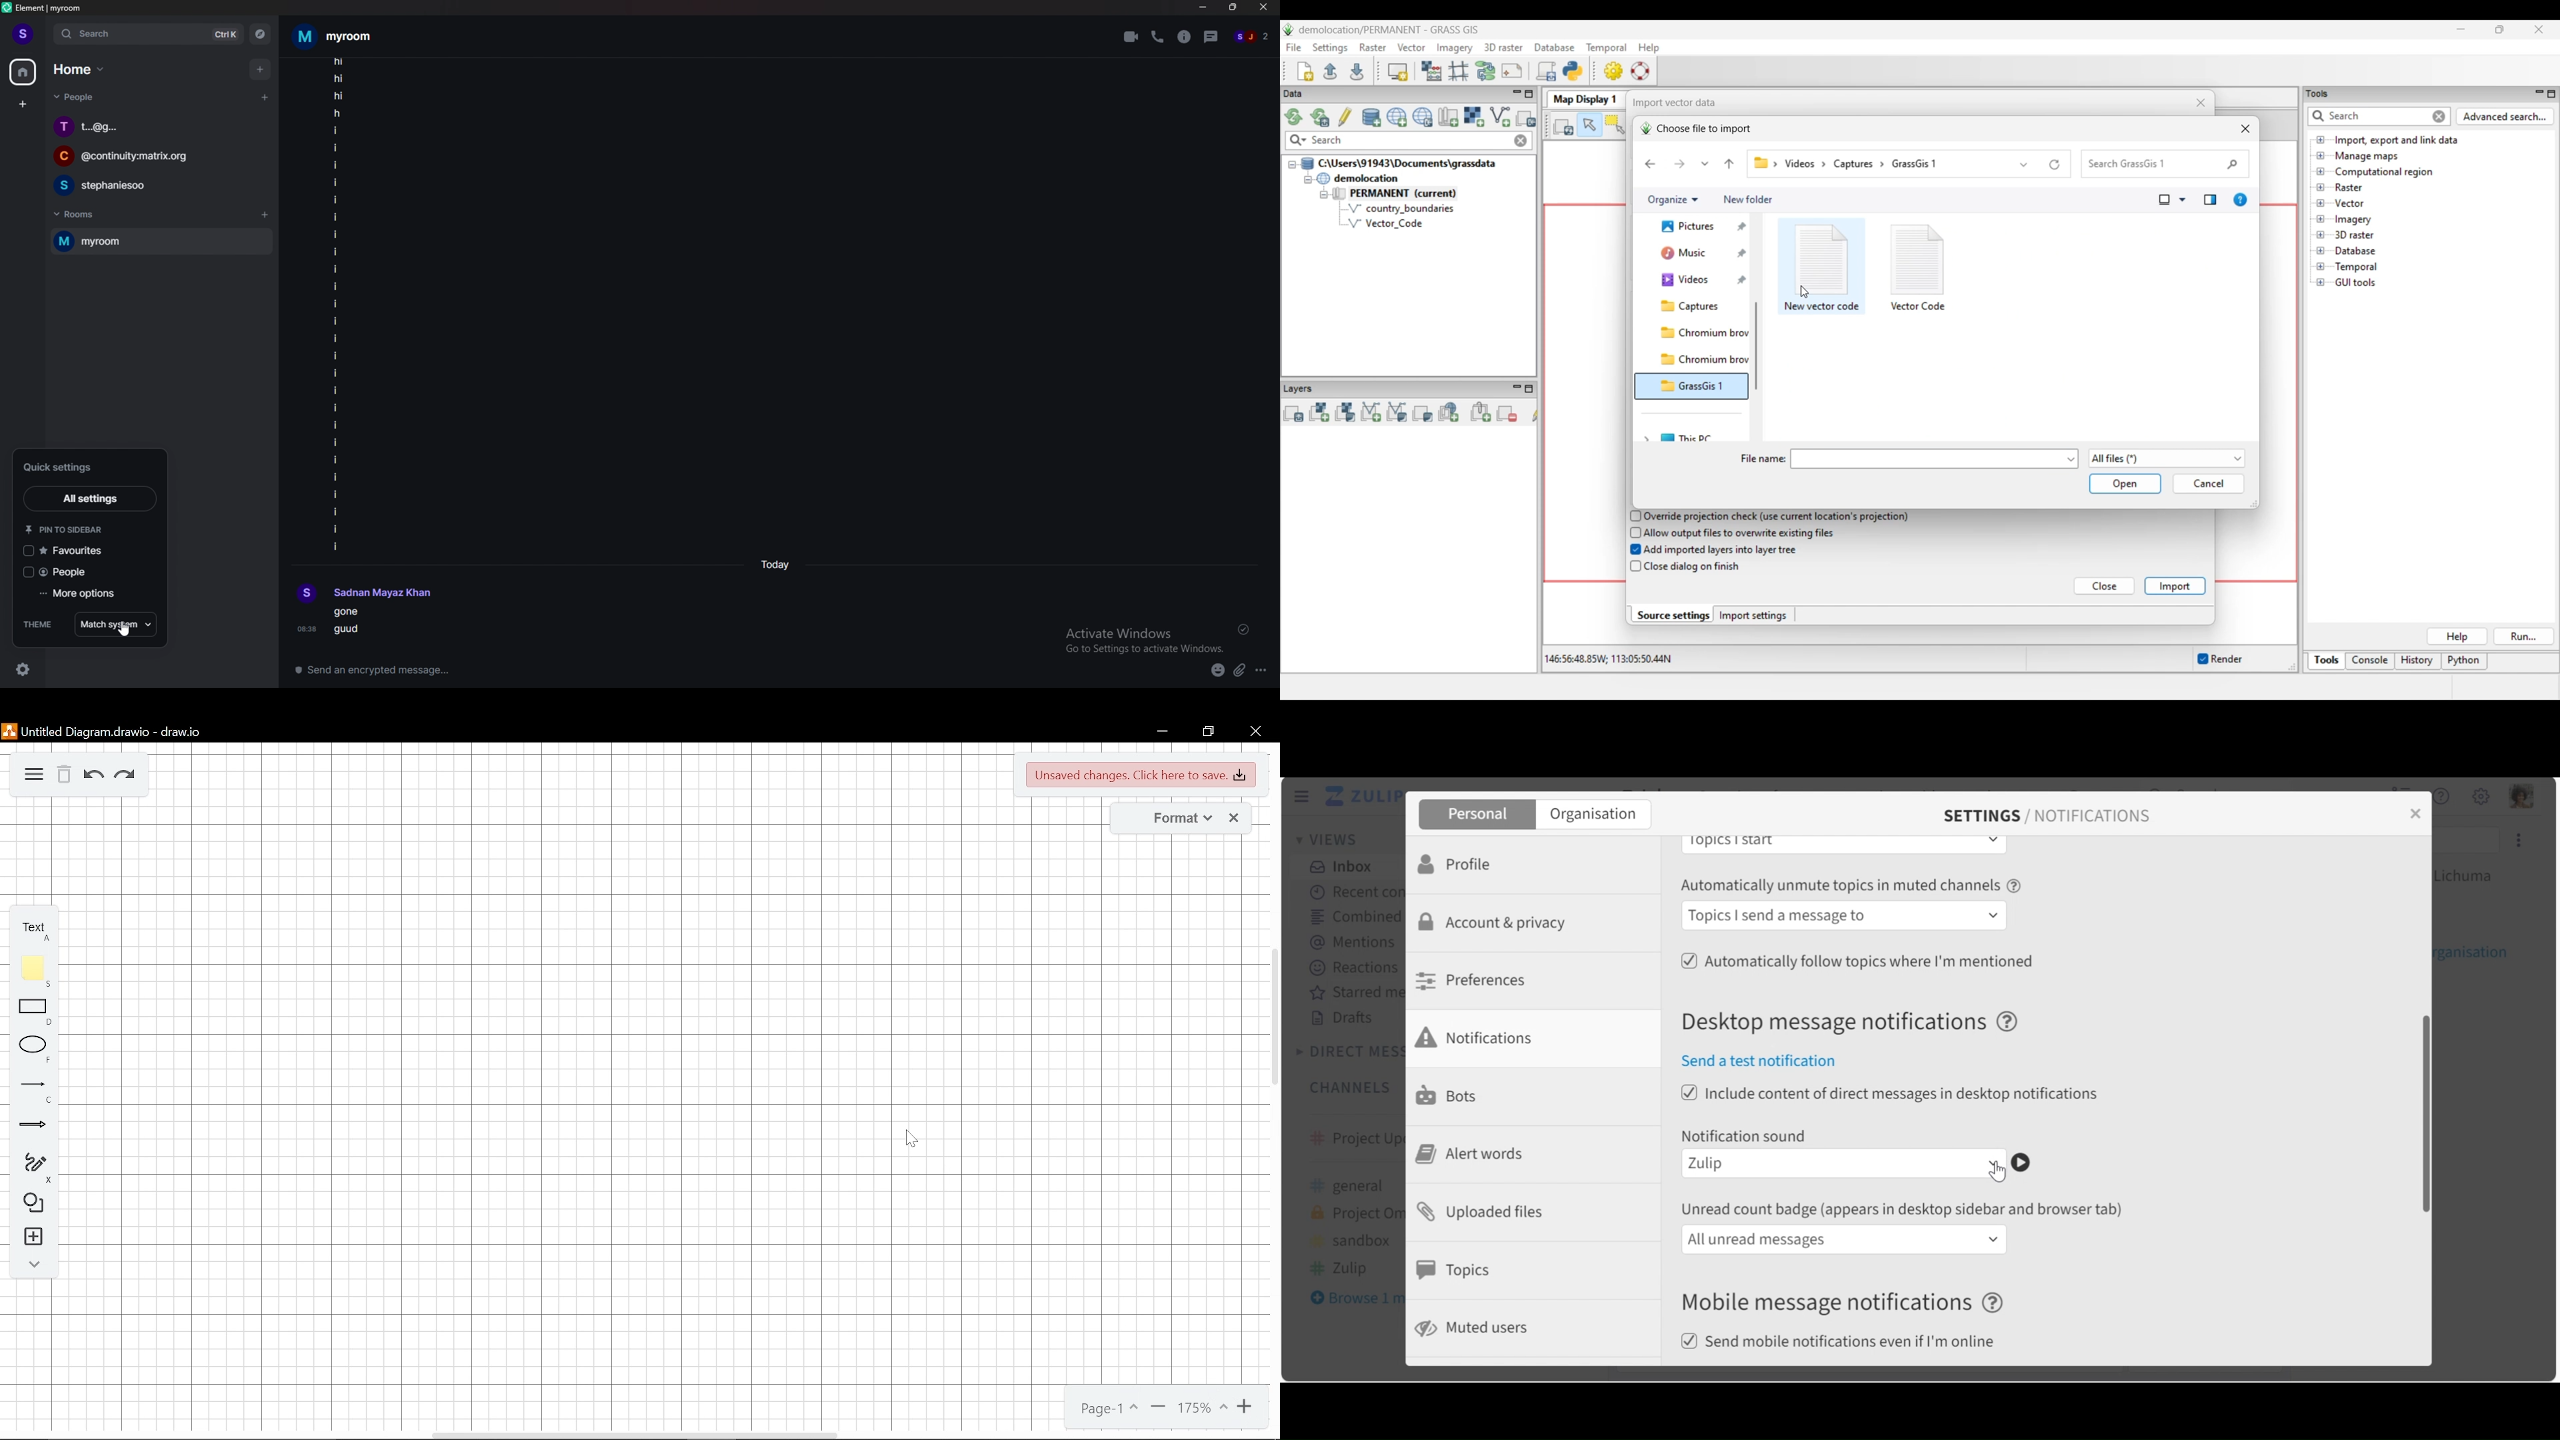 Image resolution: width=2576 pixels, height=1456 pixels. What do you see at coordinates (1845, 1239) in the screenshot?
I see `unread count badge dropdown menu` at bounding box center [1845, 1239].